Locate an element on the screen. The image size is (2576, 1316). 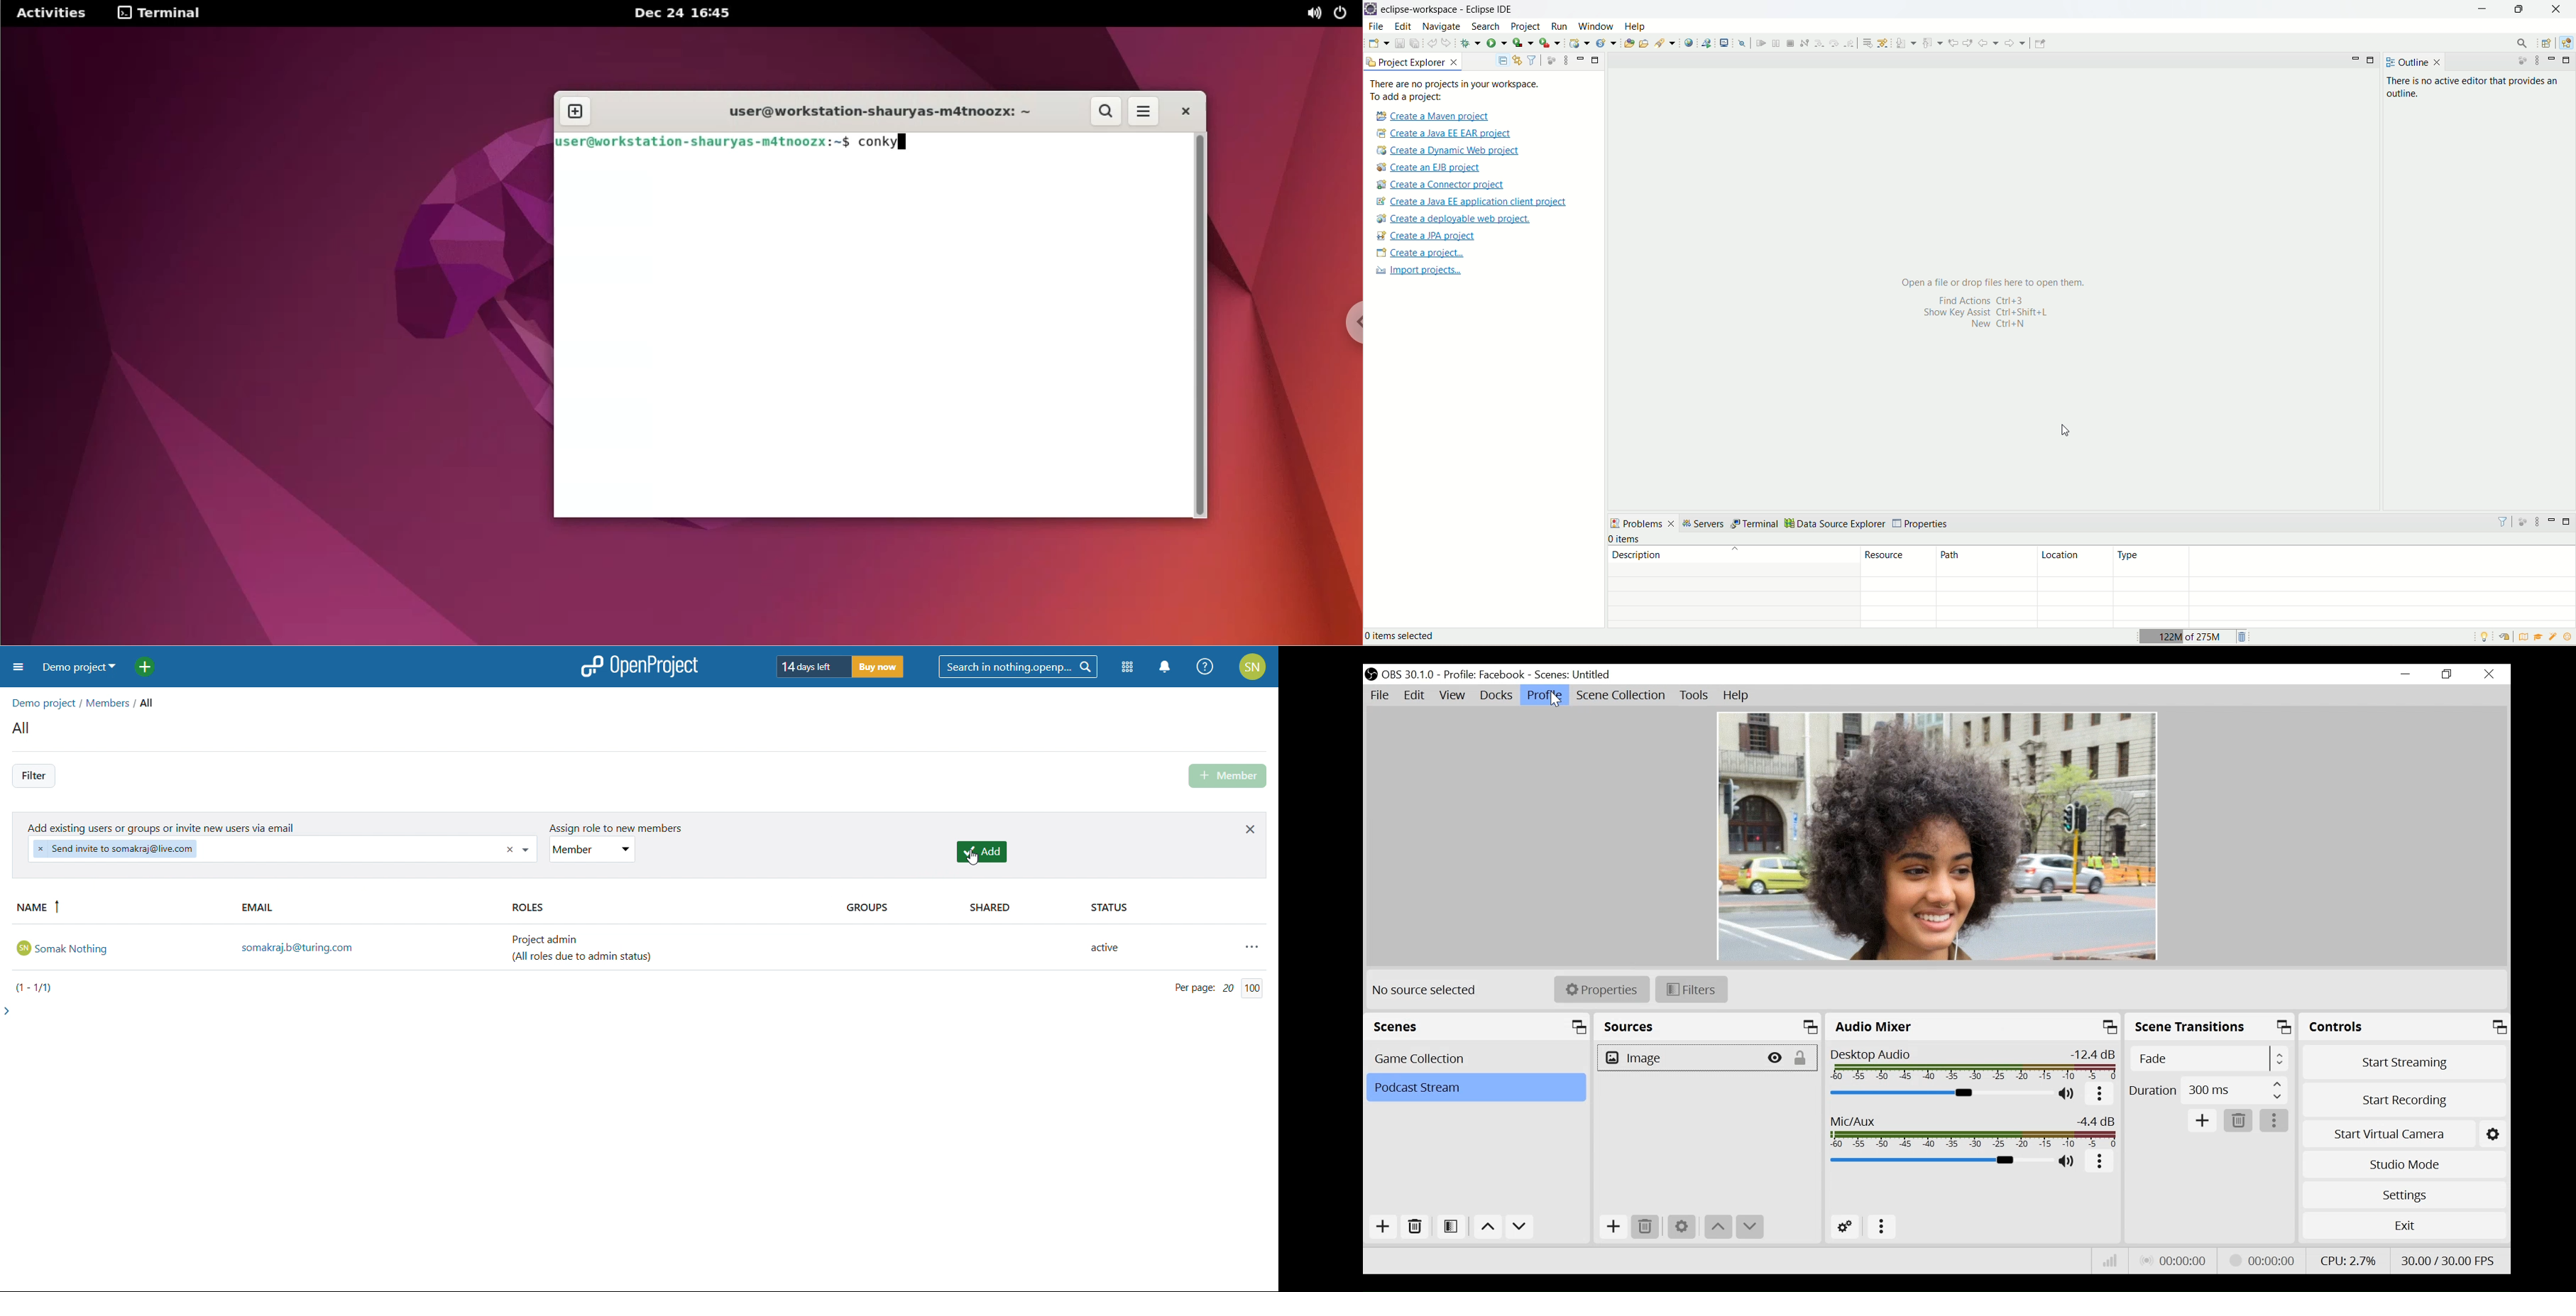
Start Recording is located at coordinates (2405, 1099).